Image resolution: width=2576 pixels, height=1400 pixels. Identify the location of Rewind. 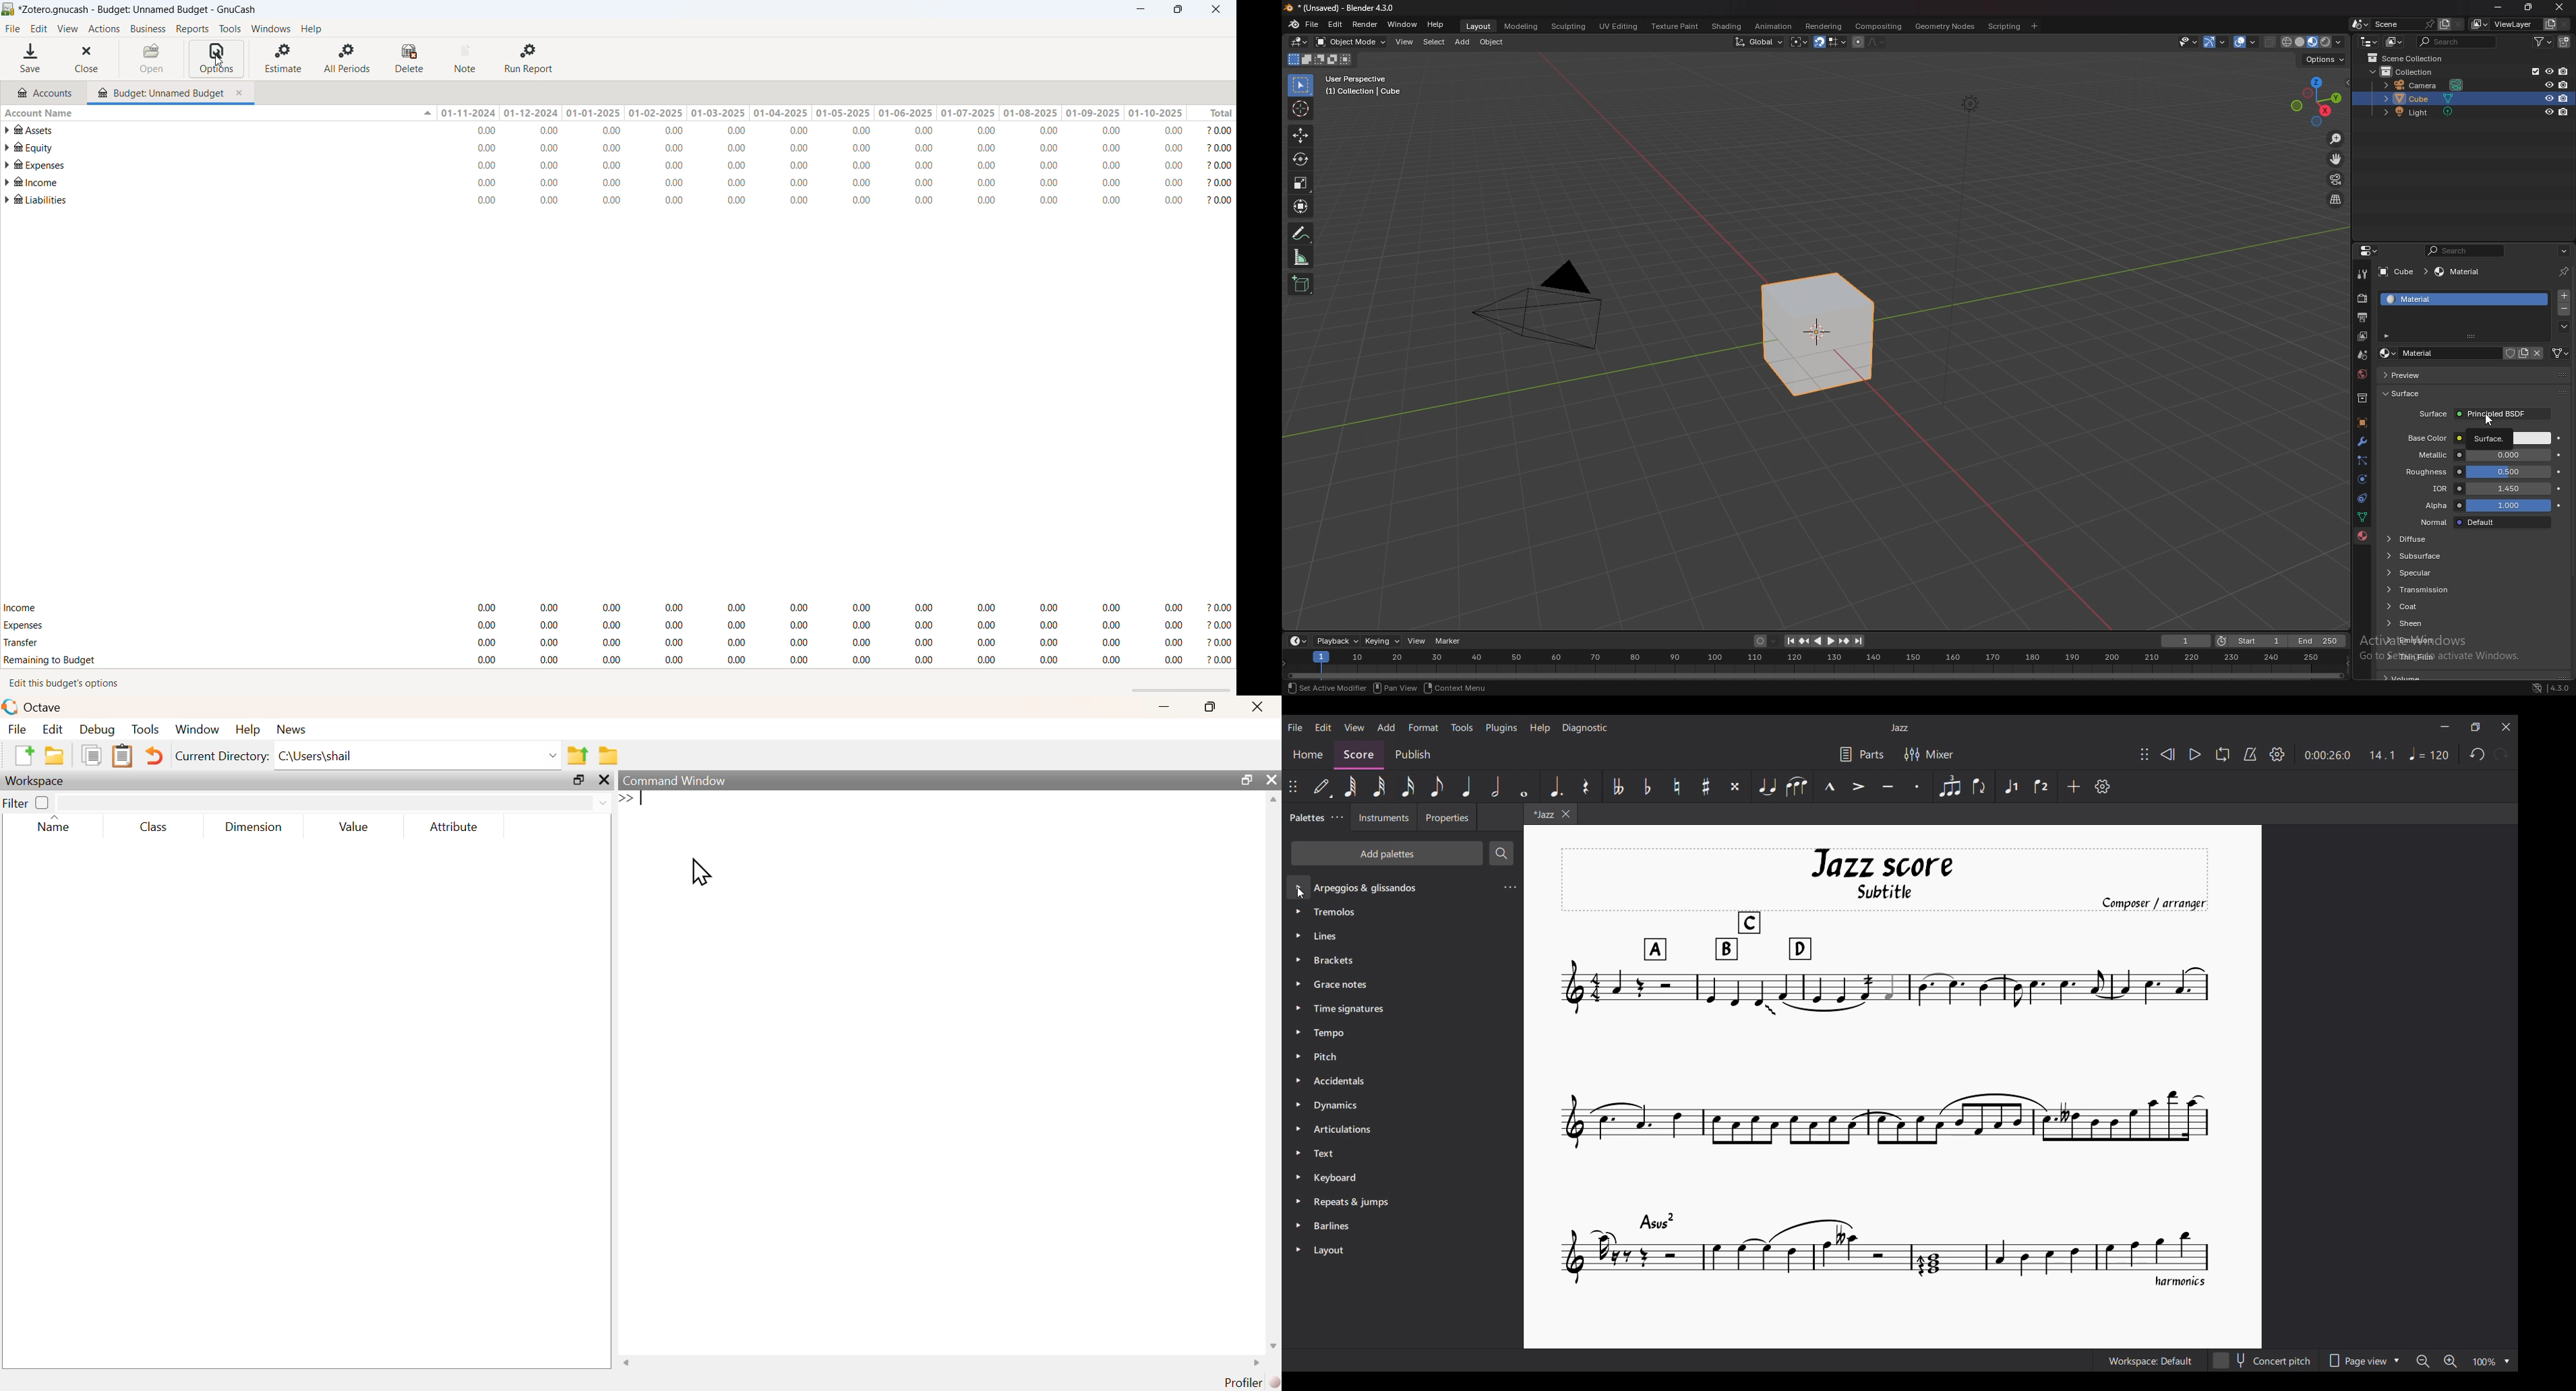
(2168, 754).